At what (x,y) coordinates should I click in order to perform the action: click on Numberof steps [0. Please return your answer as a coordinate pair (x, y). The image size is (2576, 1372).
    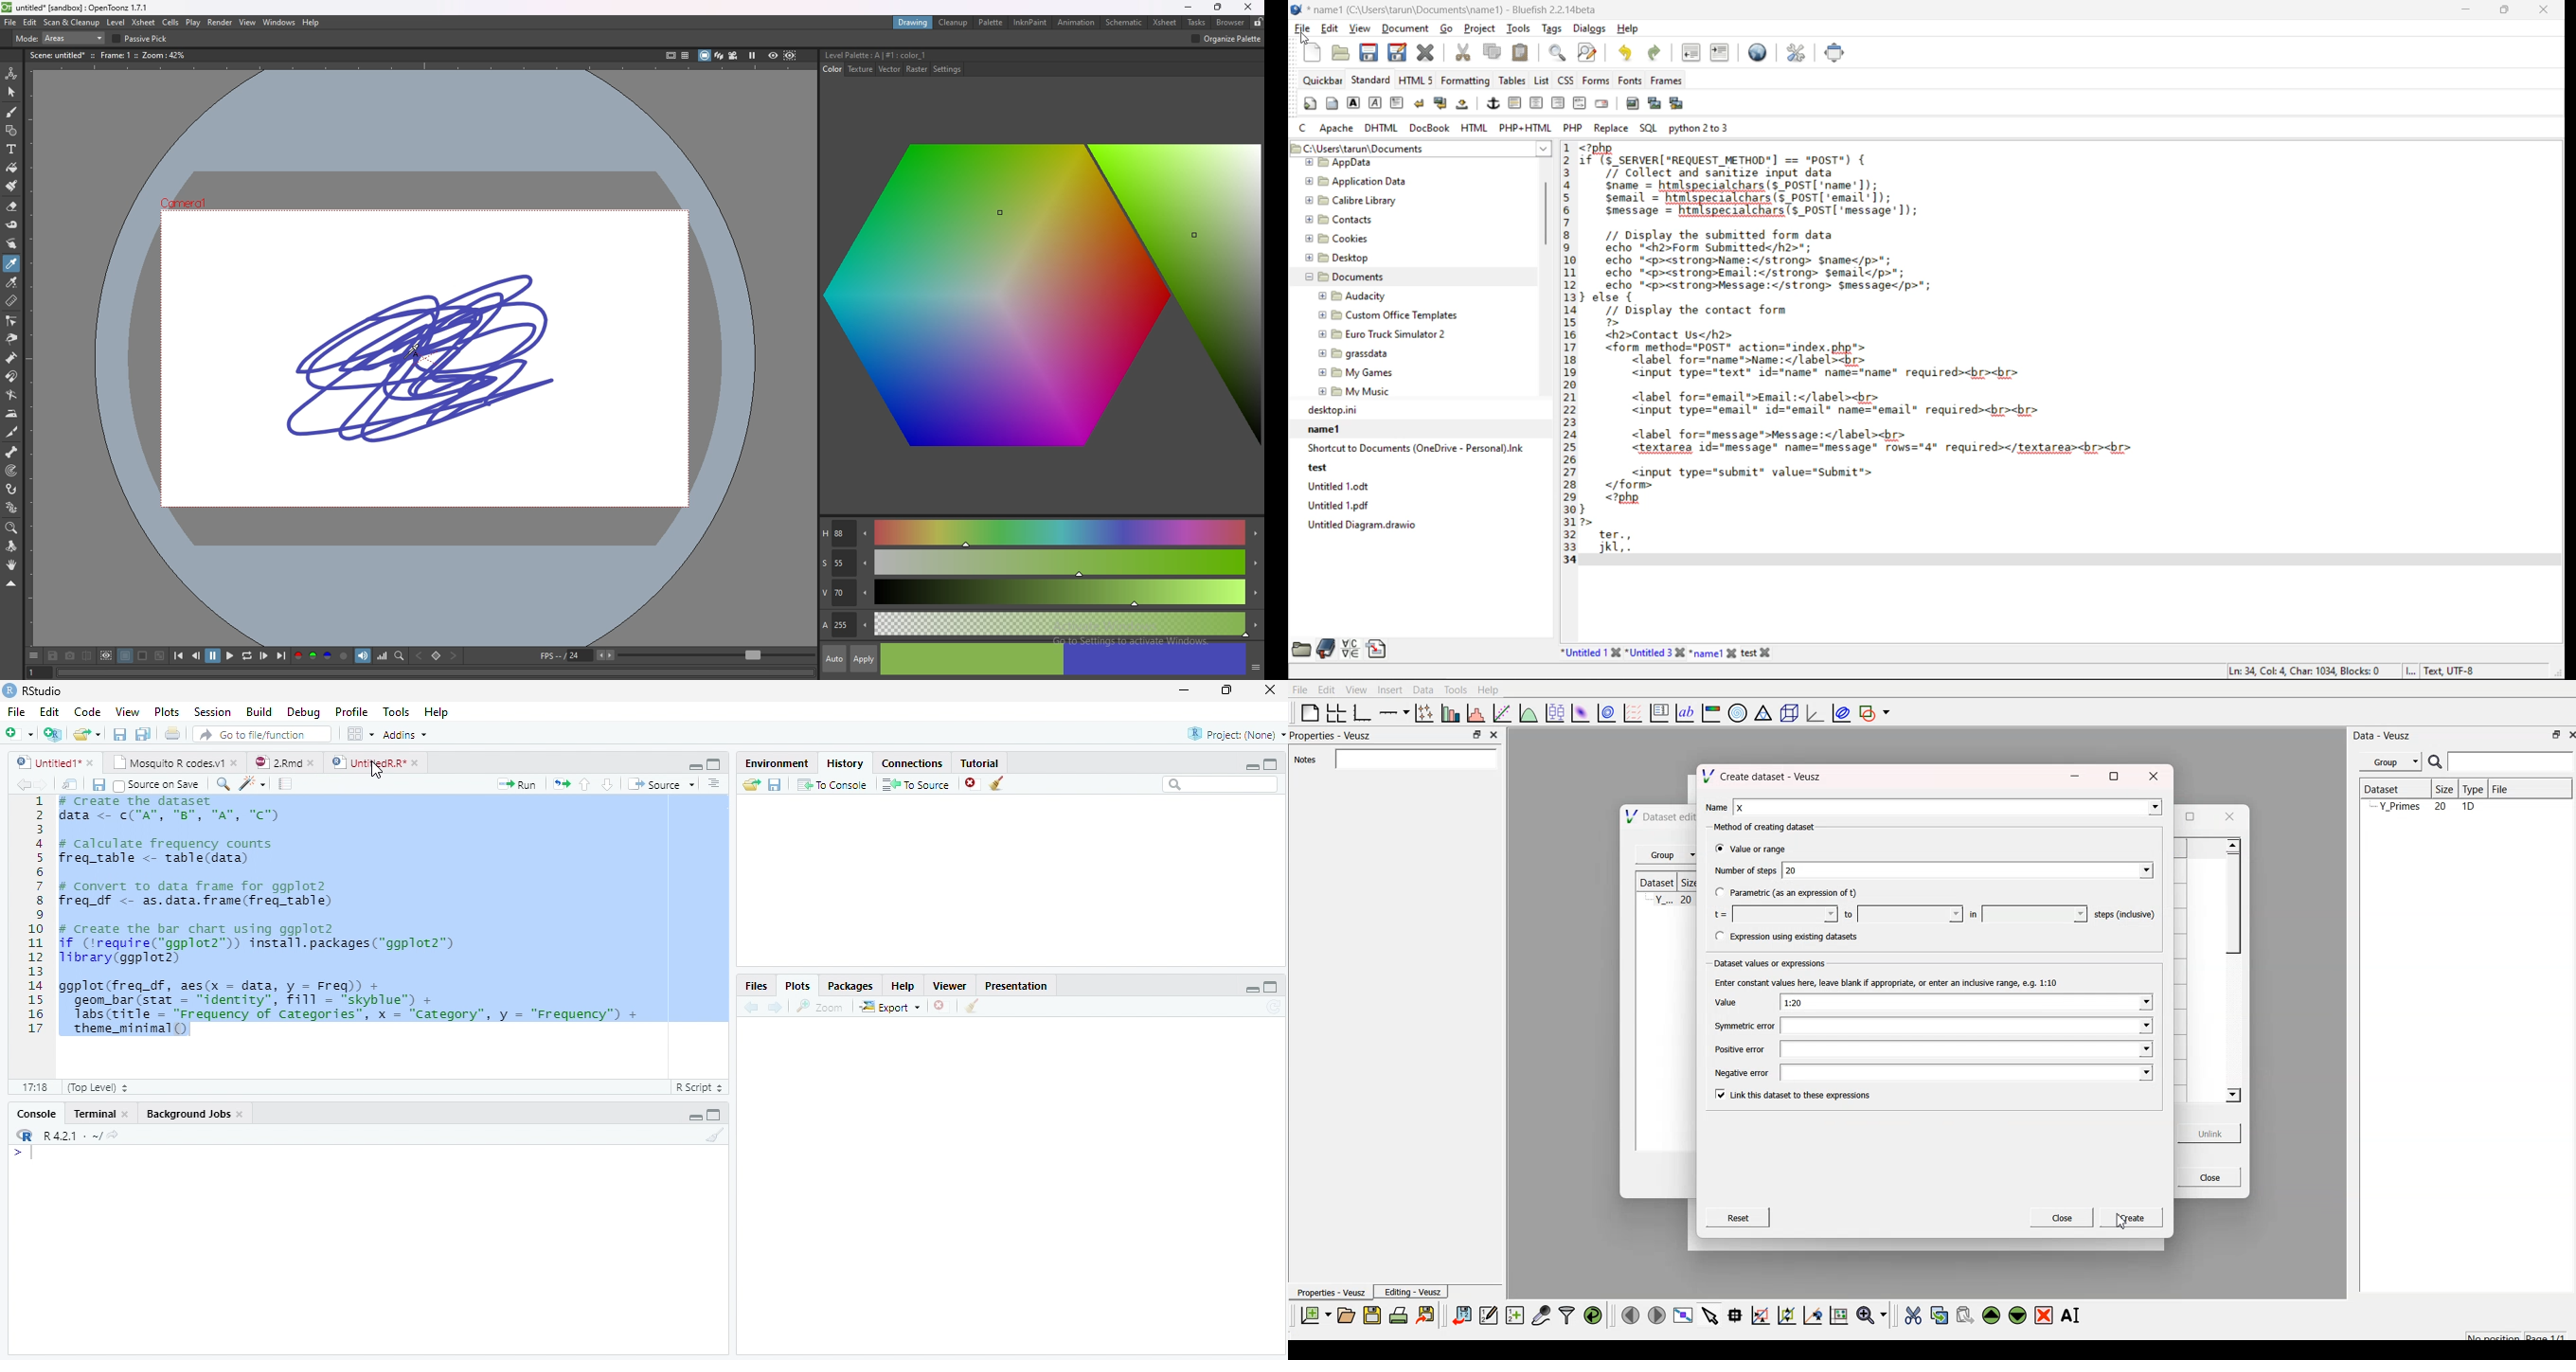
    Looking at the image, I should click on (1935, 869).